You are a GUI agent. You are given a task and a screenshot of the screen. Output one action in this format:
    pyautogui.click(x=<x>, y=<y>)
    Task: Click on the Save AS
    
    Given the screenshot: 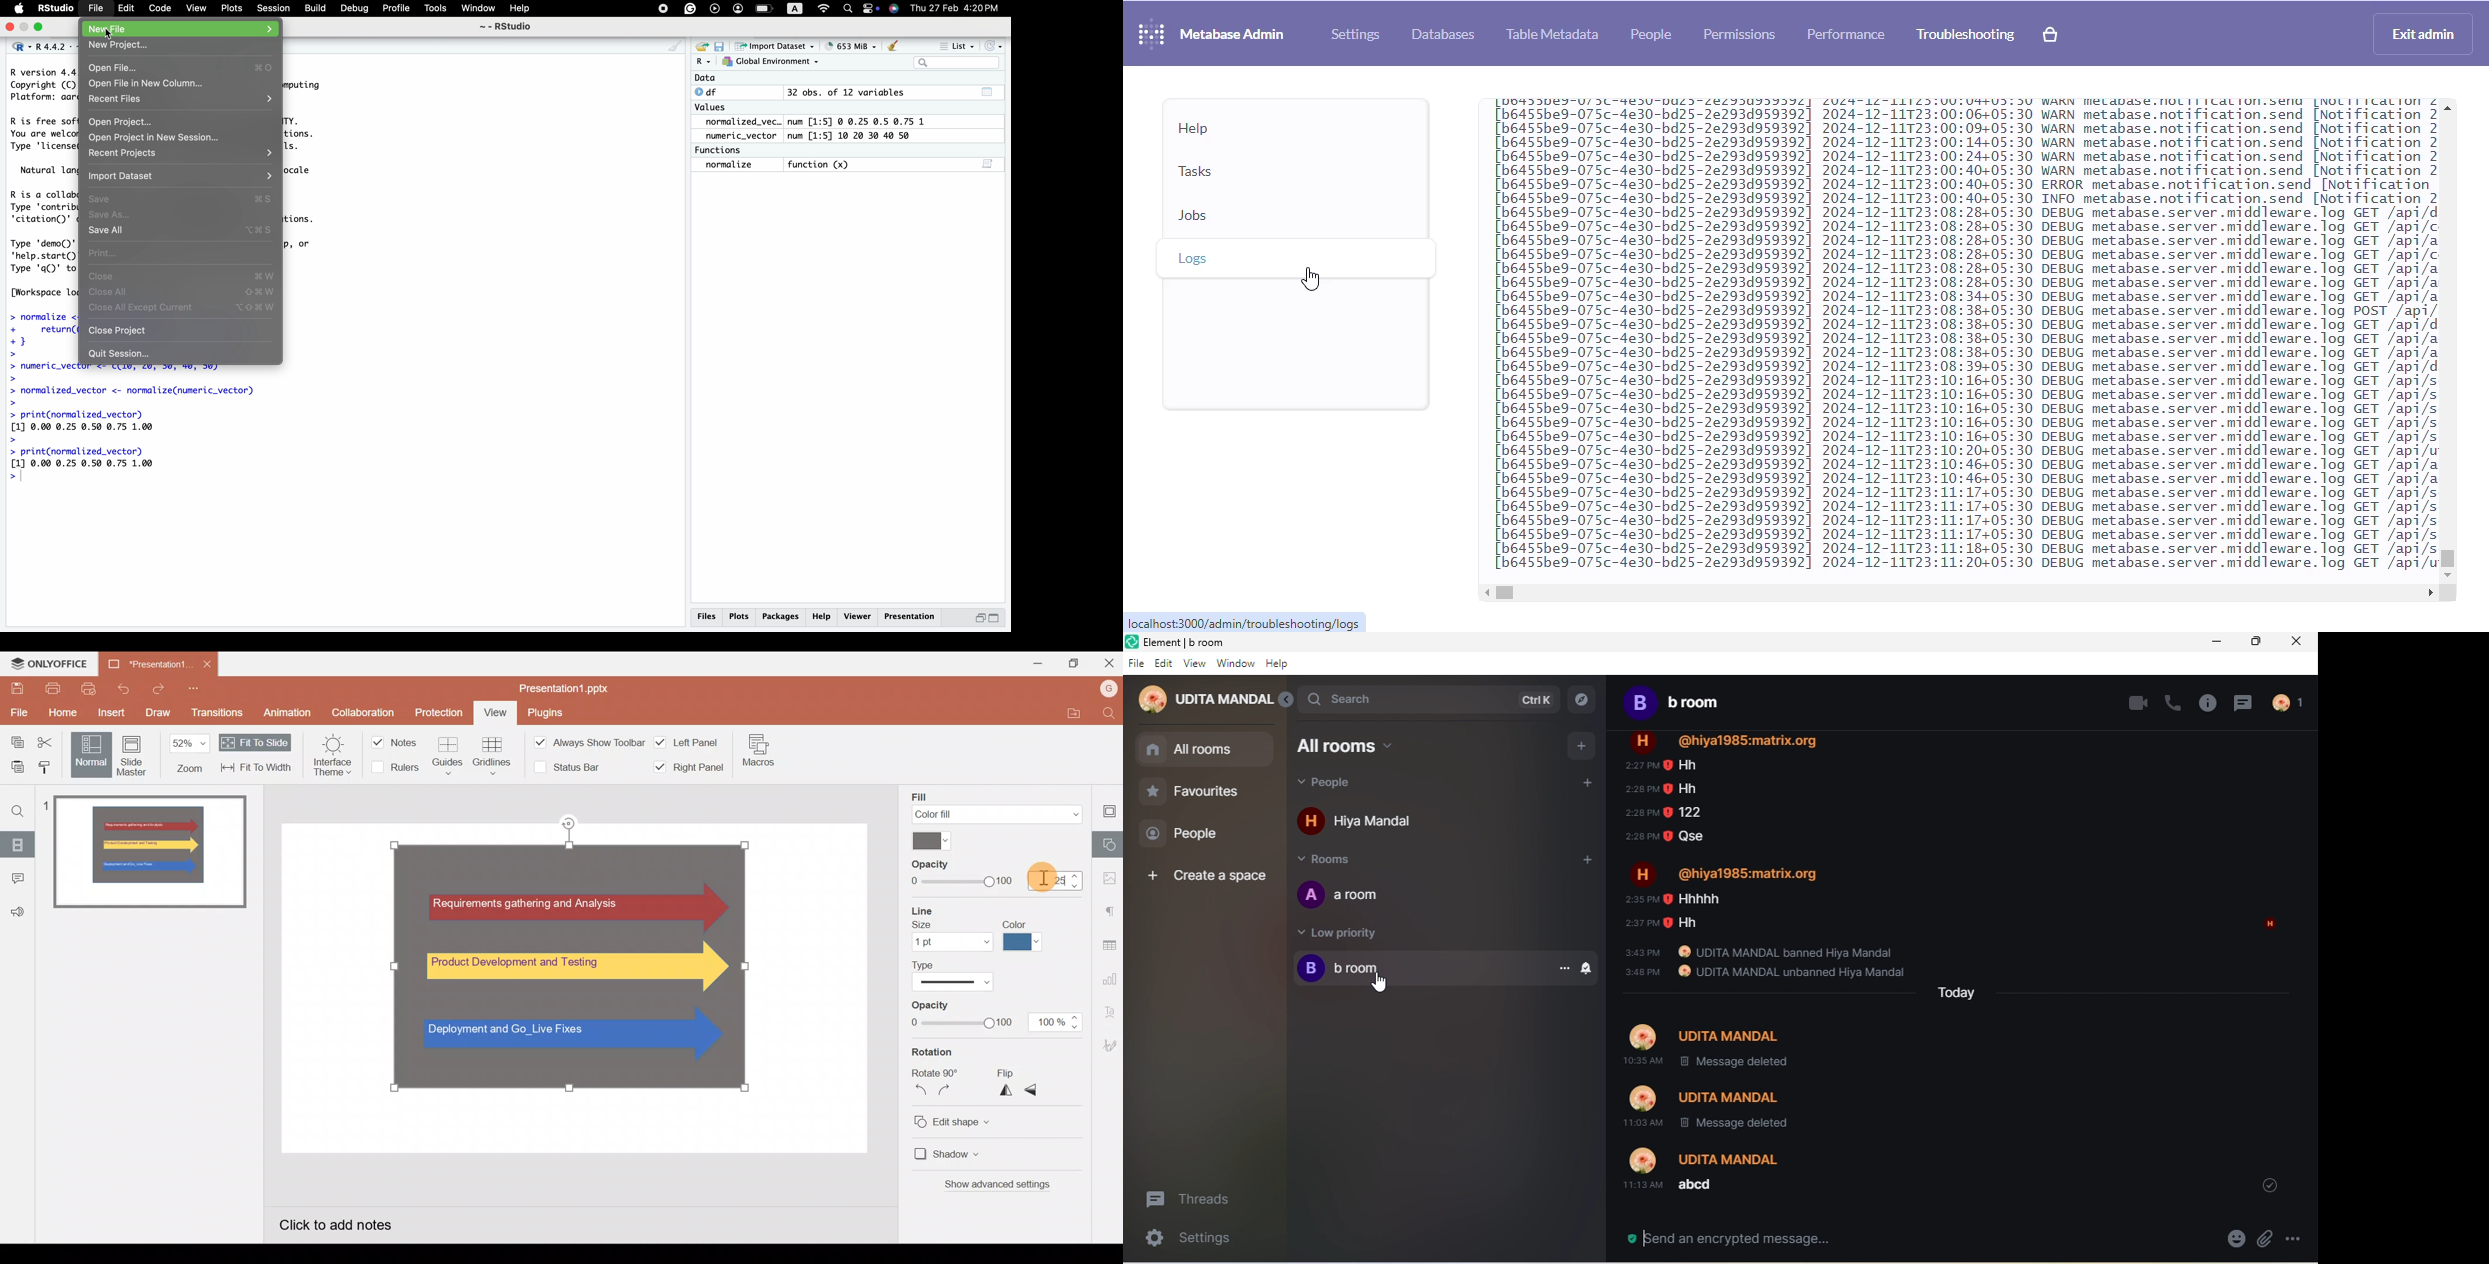 What is the action you would take?
    pyautogui.click(x=108, y=216)
    